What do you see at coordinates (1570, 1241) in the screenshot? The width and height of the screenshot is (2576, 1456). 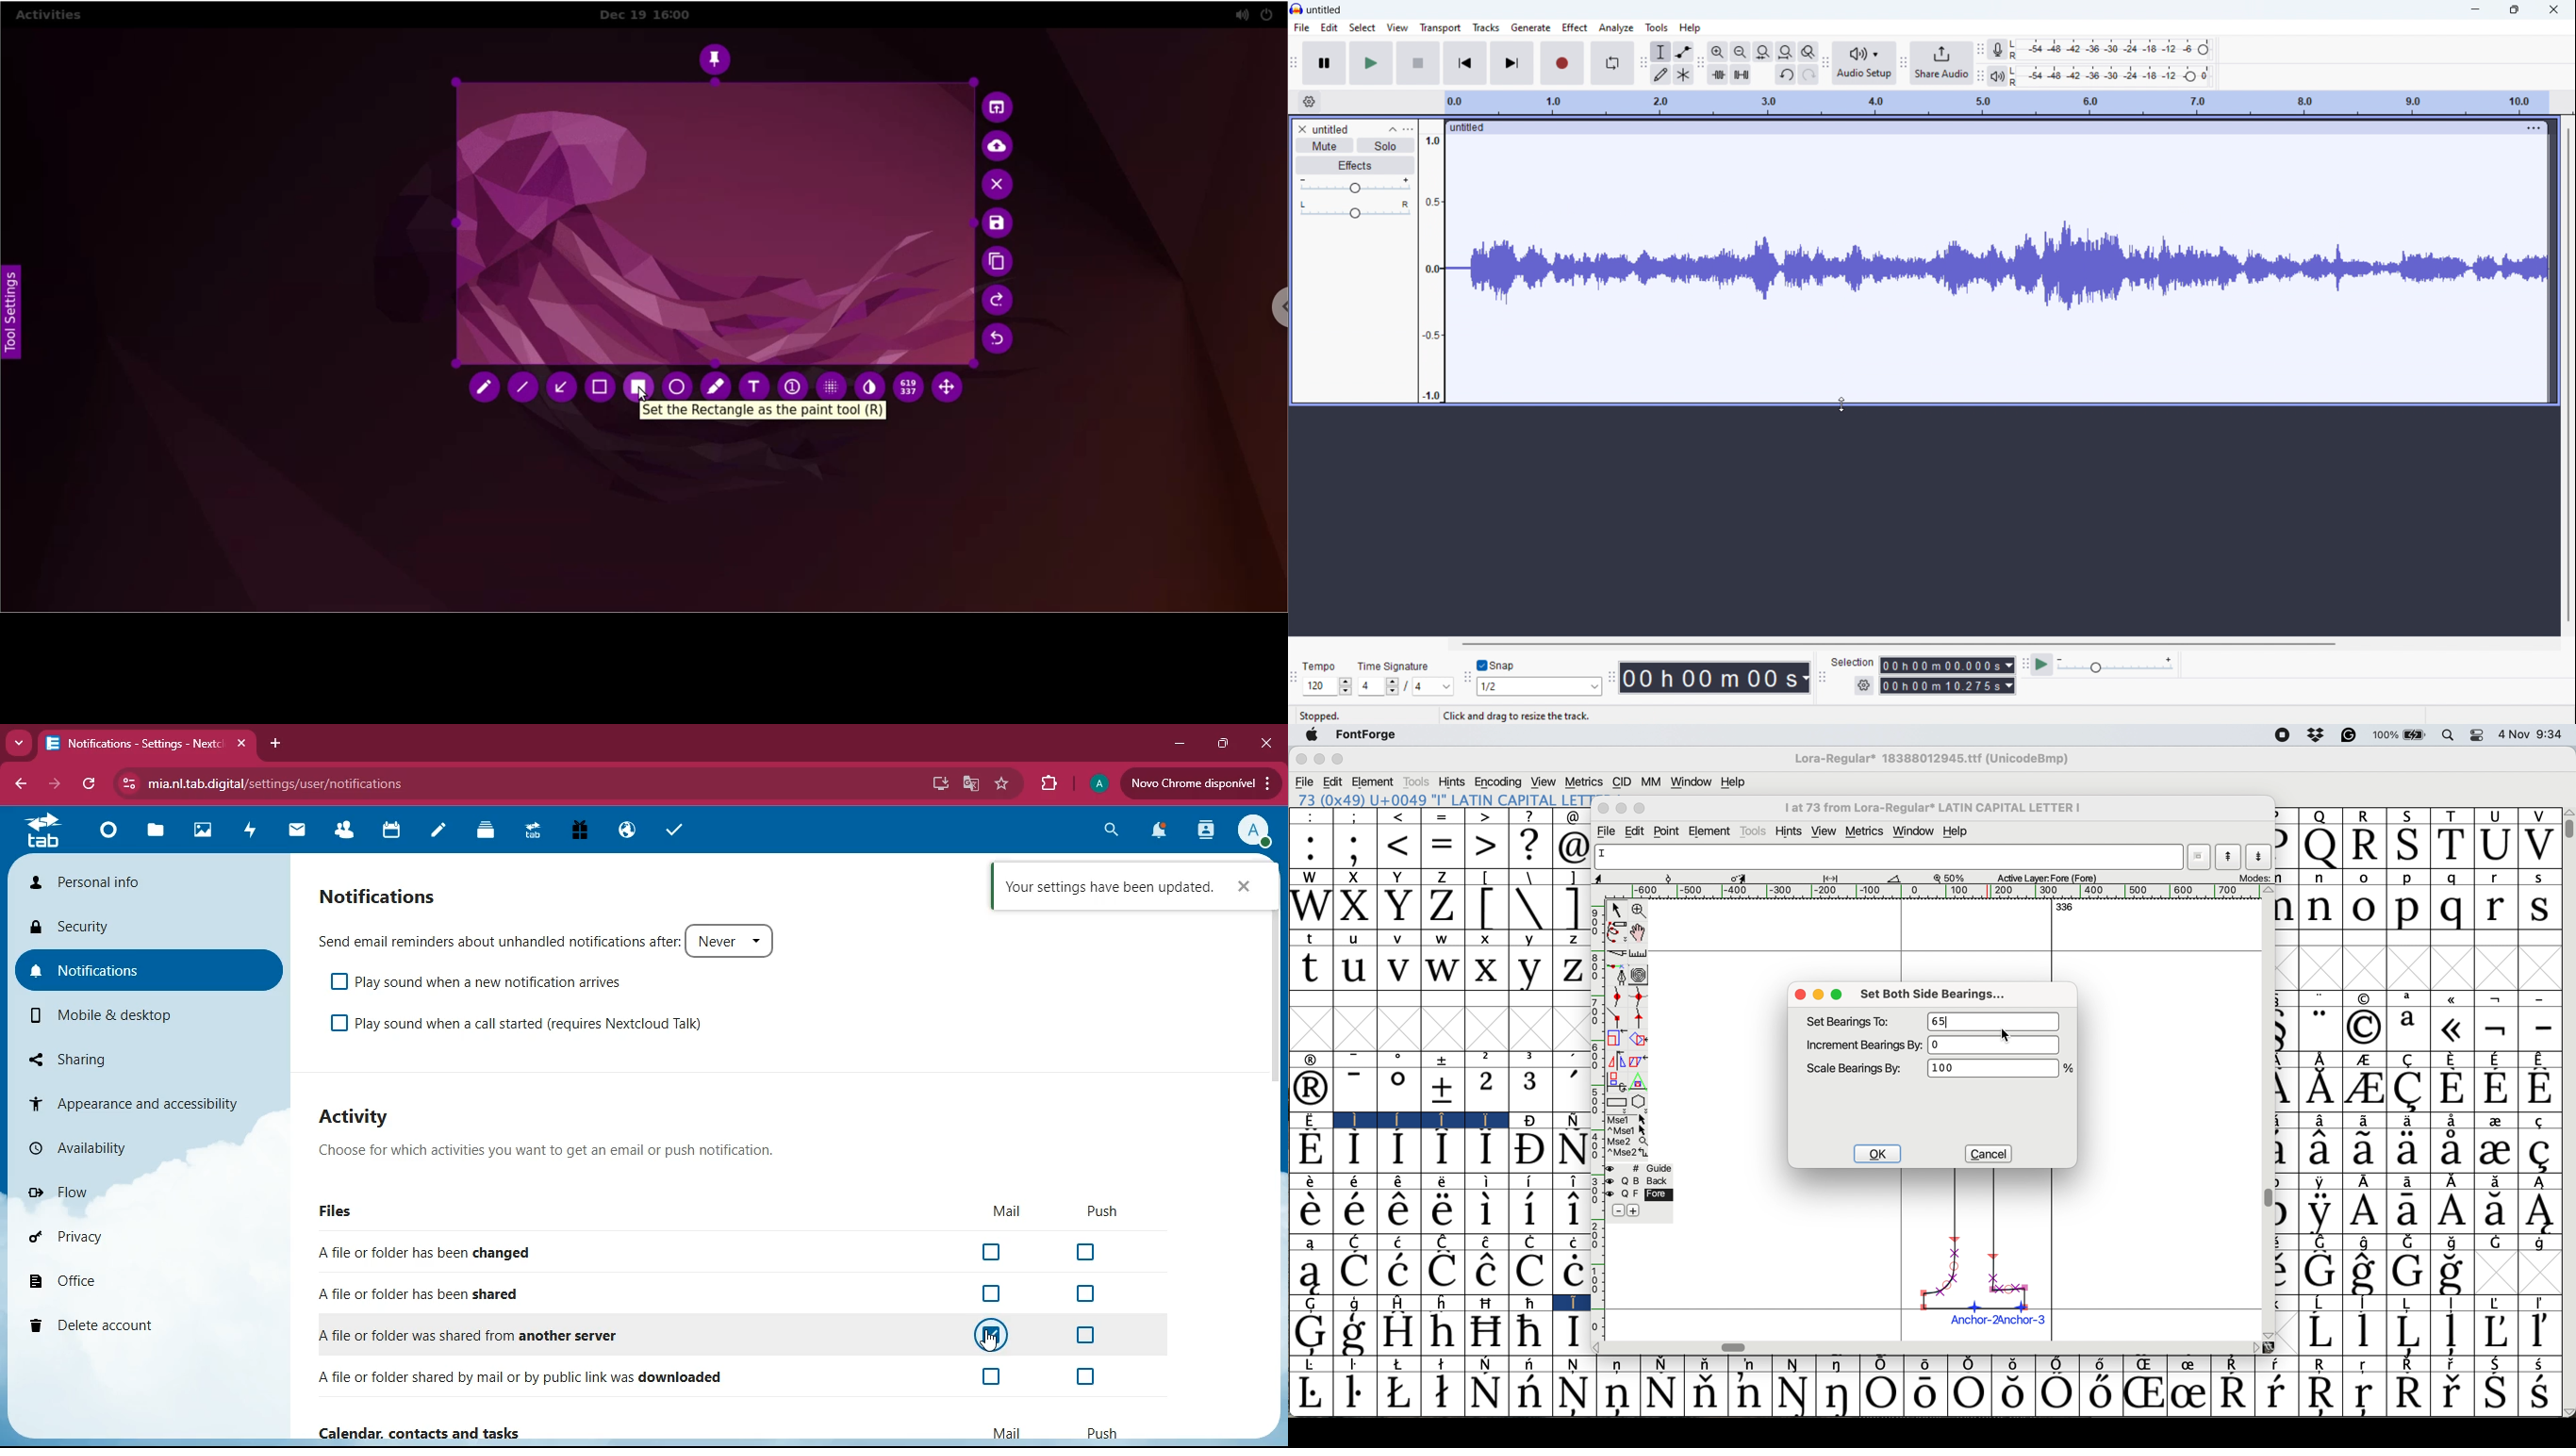 I see `Symbol` at bounding box center [1570, 1241].